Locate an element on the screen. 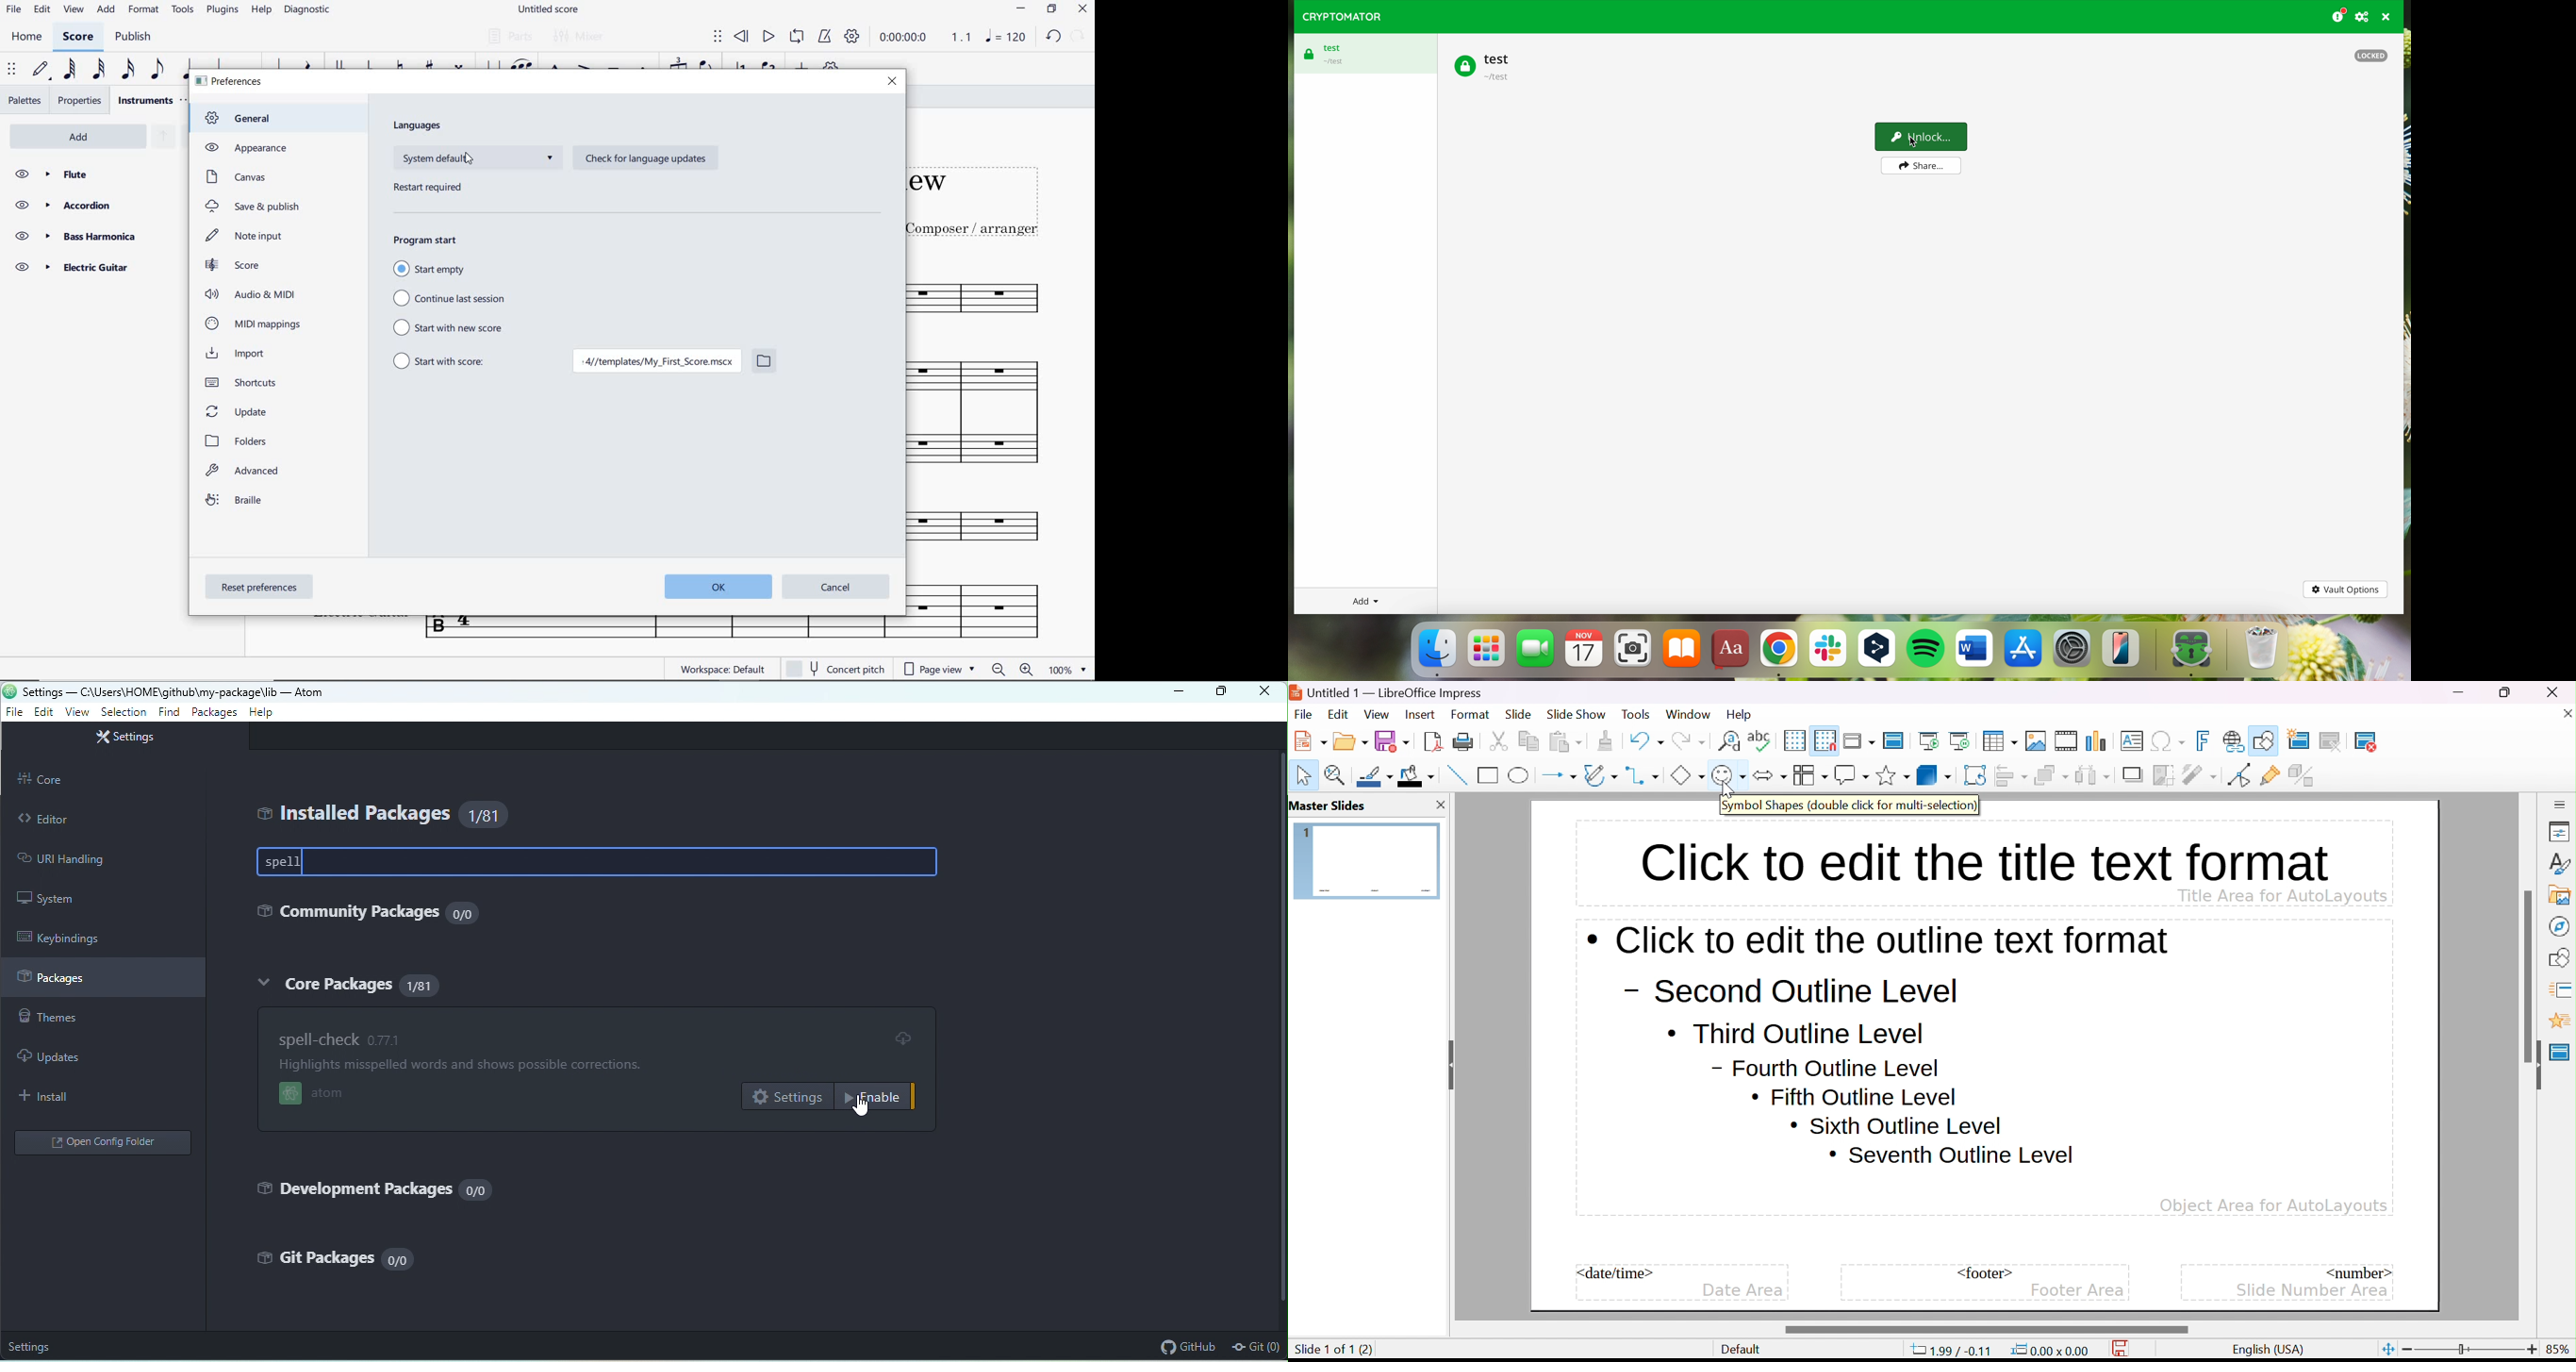 This screenshot has height=1372, width=2576. enable is located at coordinates (881, 1097).